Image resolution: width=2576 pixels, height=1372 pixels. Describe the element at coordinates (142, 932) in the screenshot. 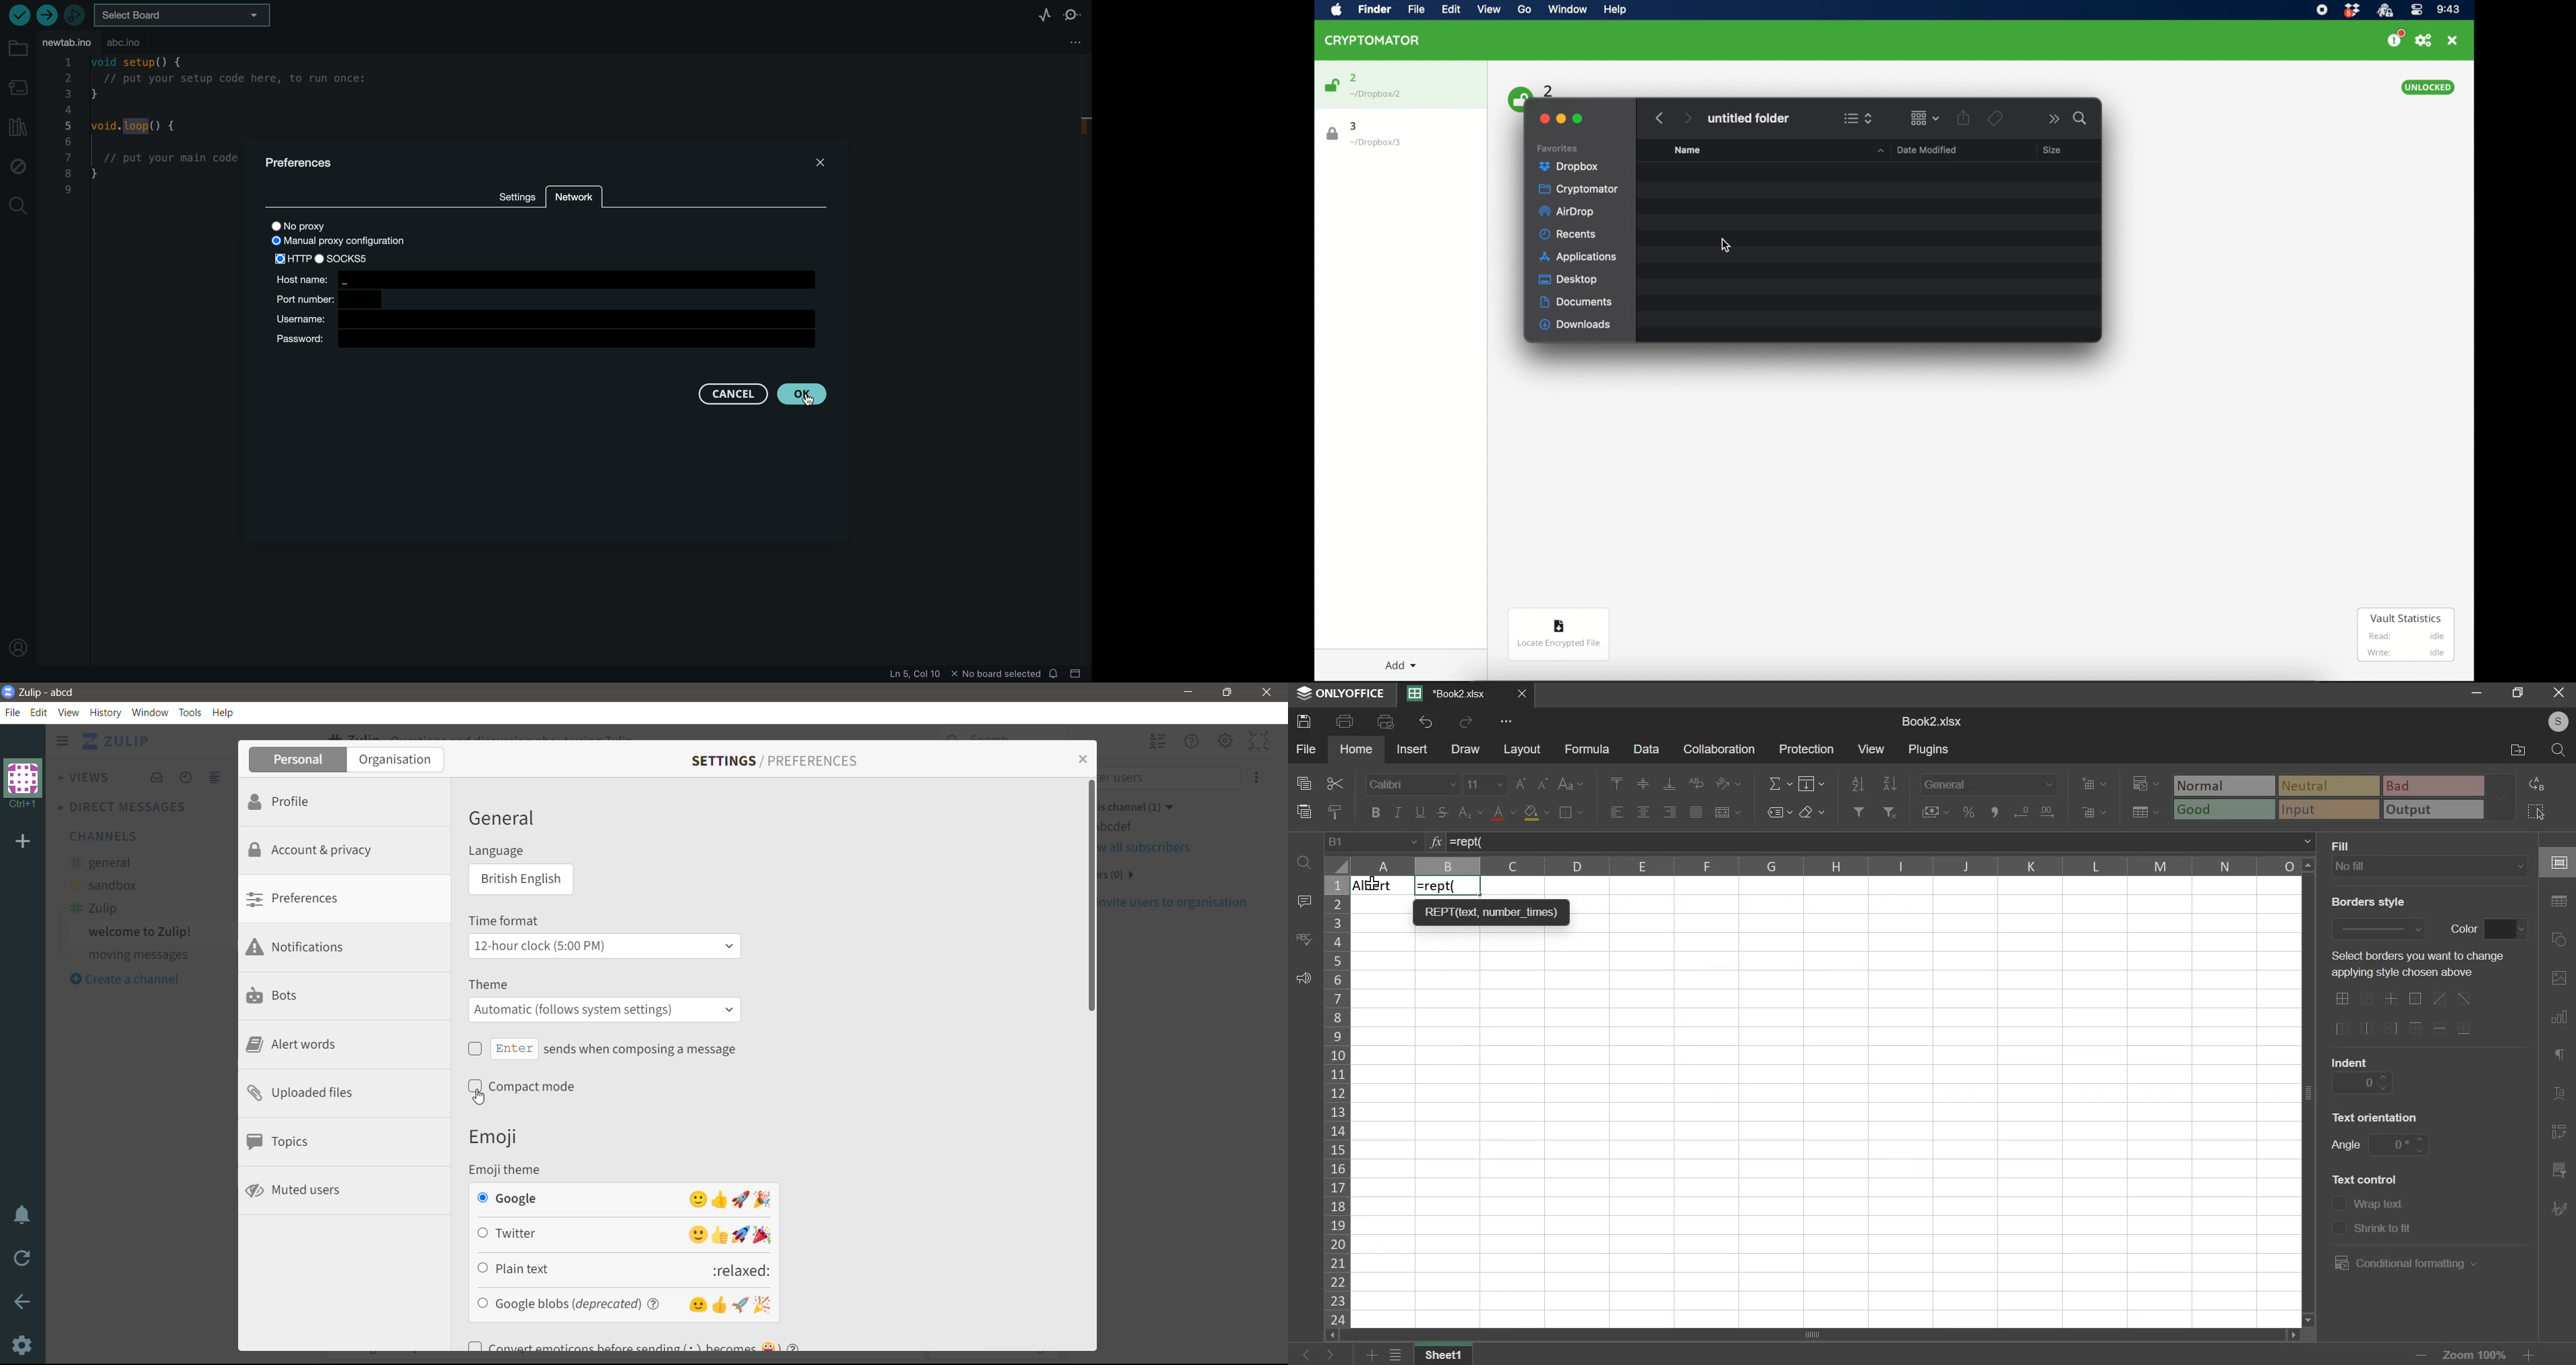

I see `welcome to Zulip` at that location.